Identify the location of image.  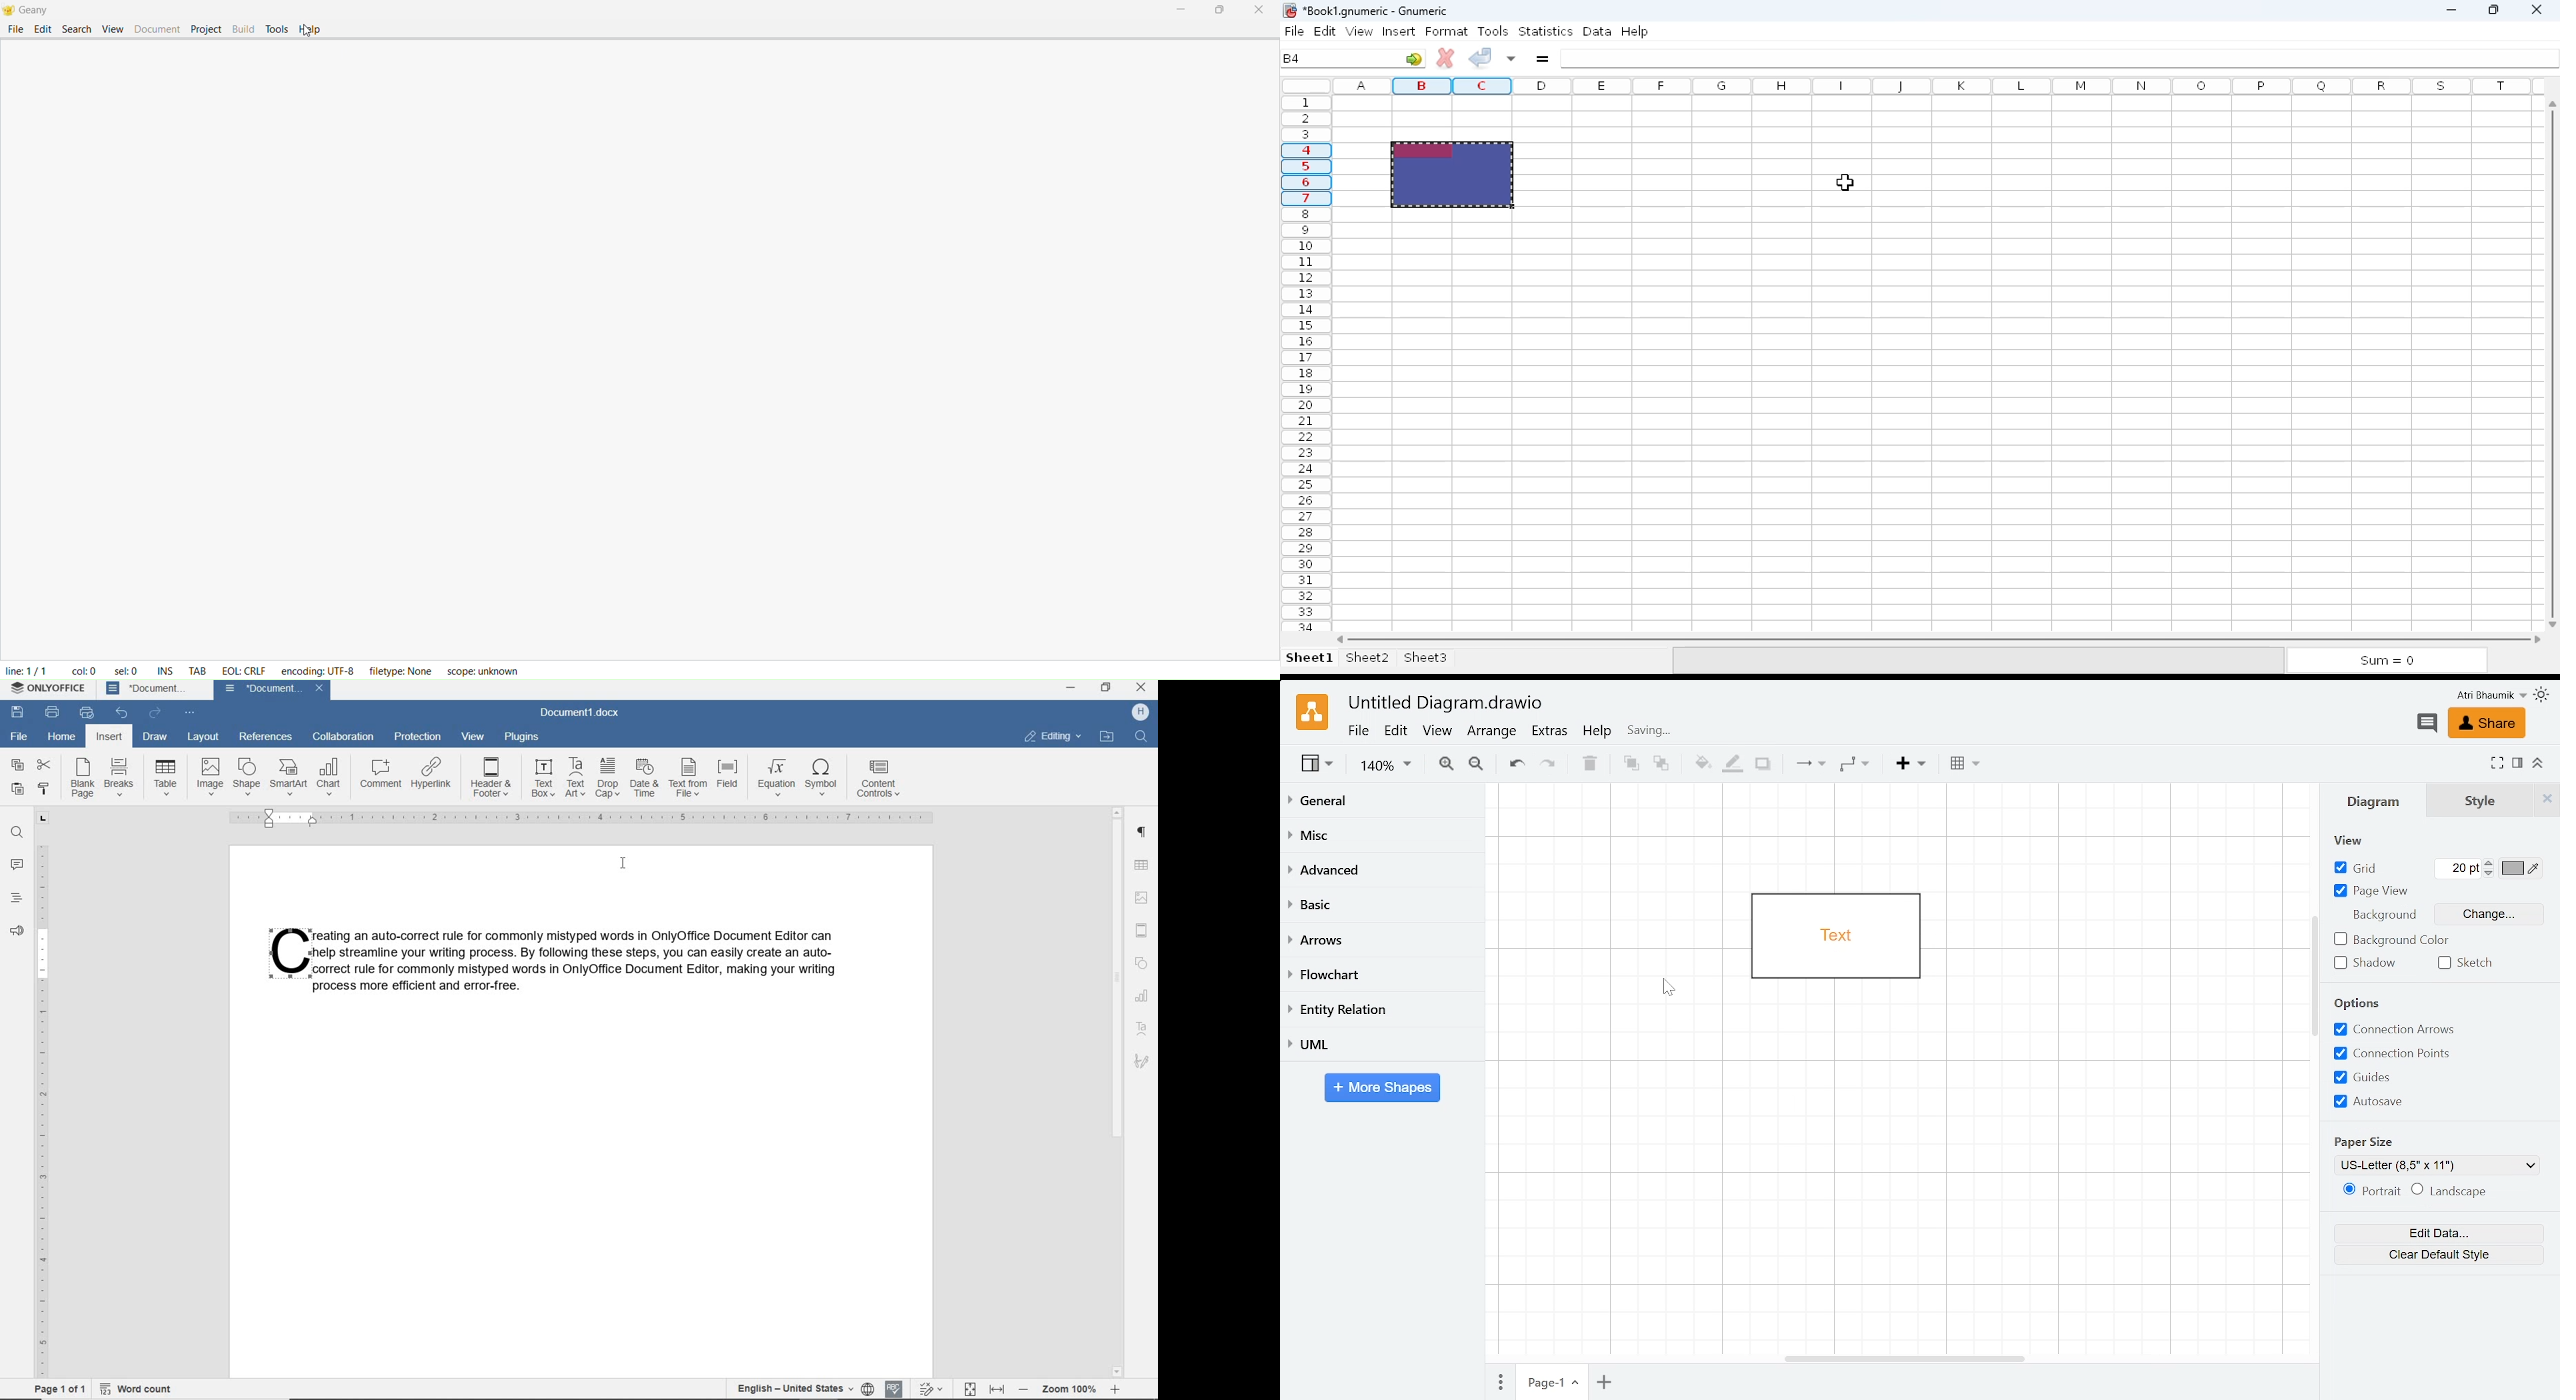
(210, 776).